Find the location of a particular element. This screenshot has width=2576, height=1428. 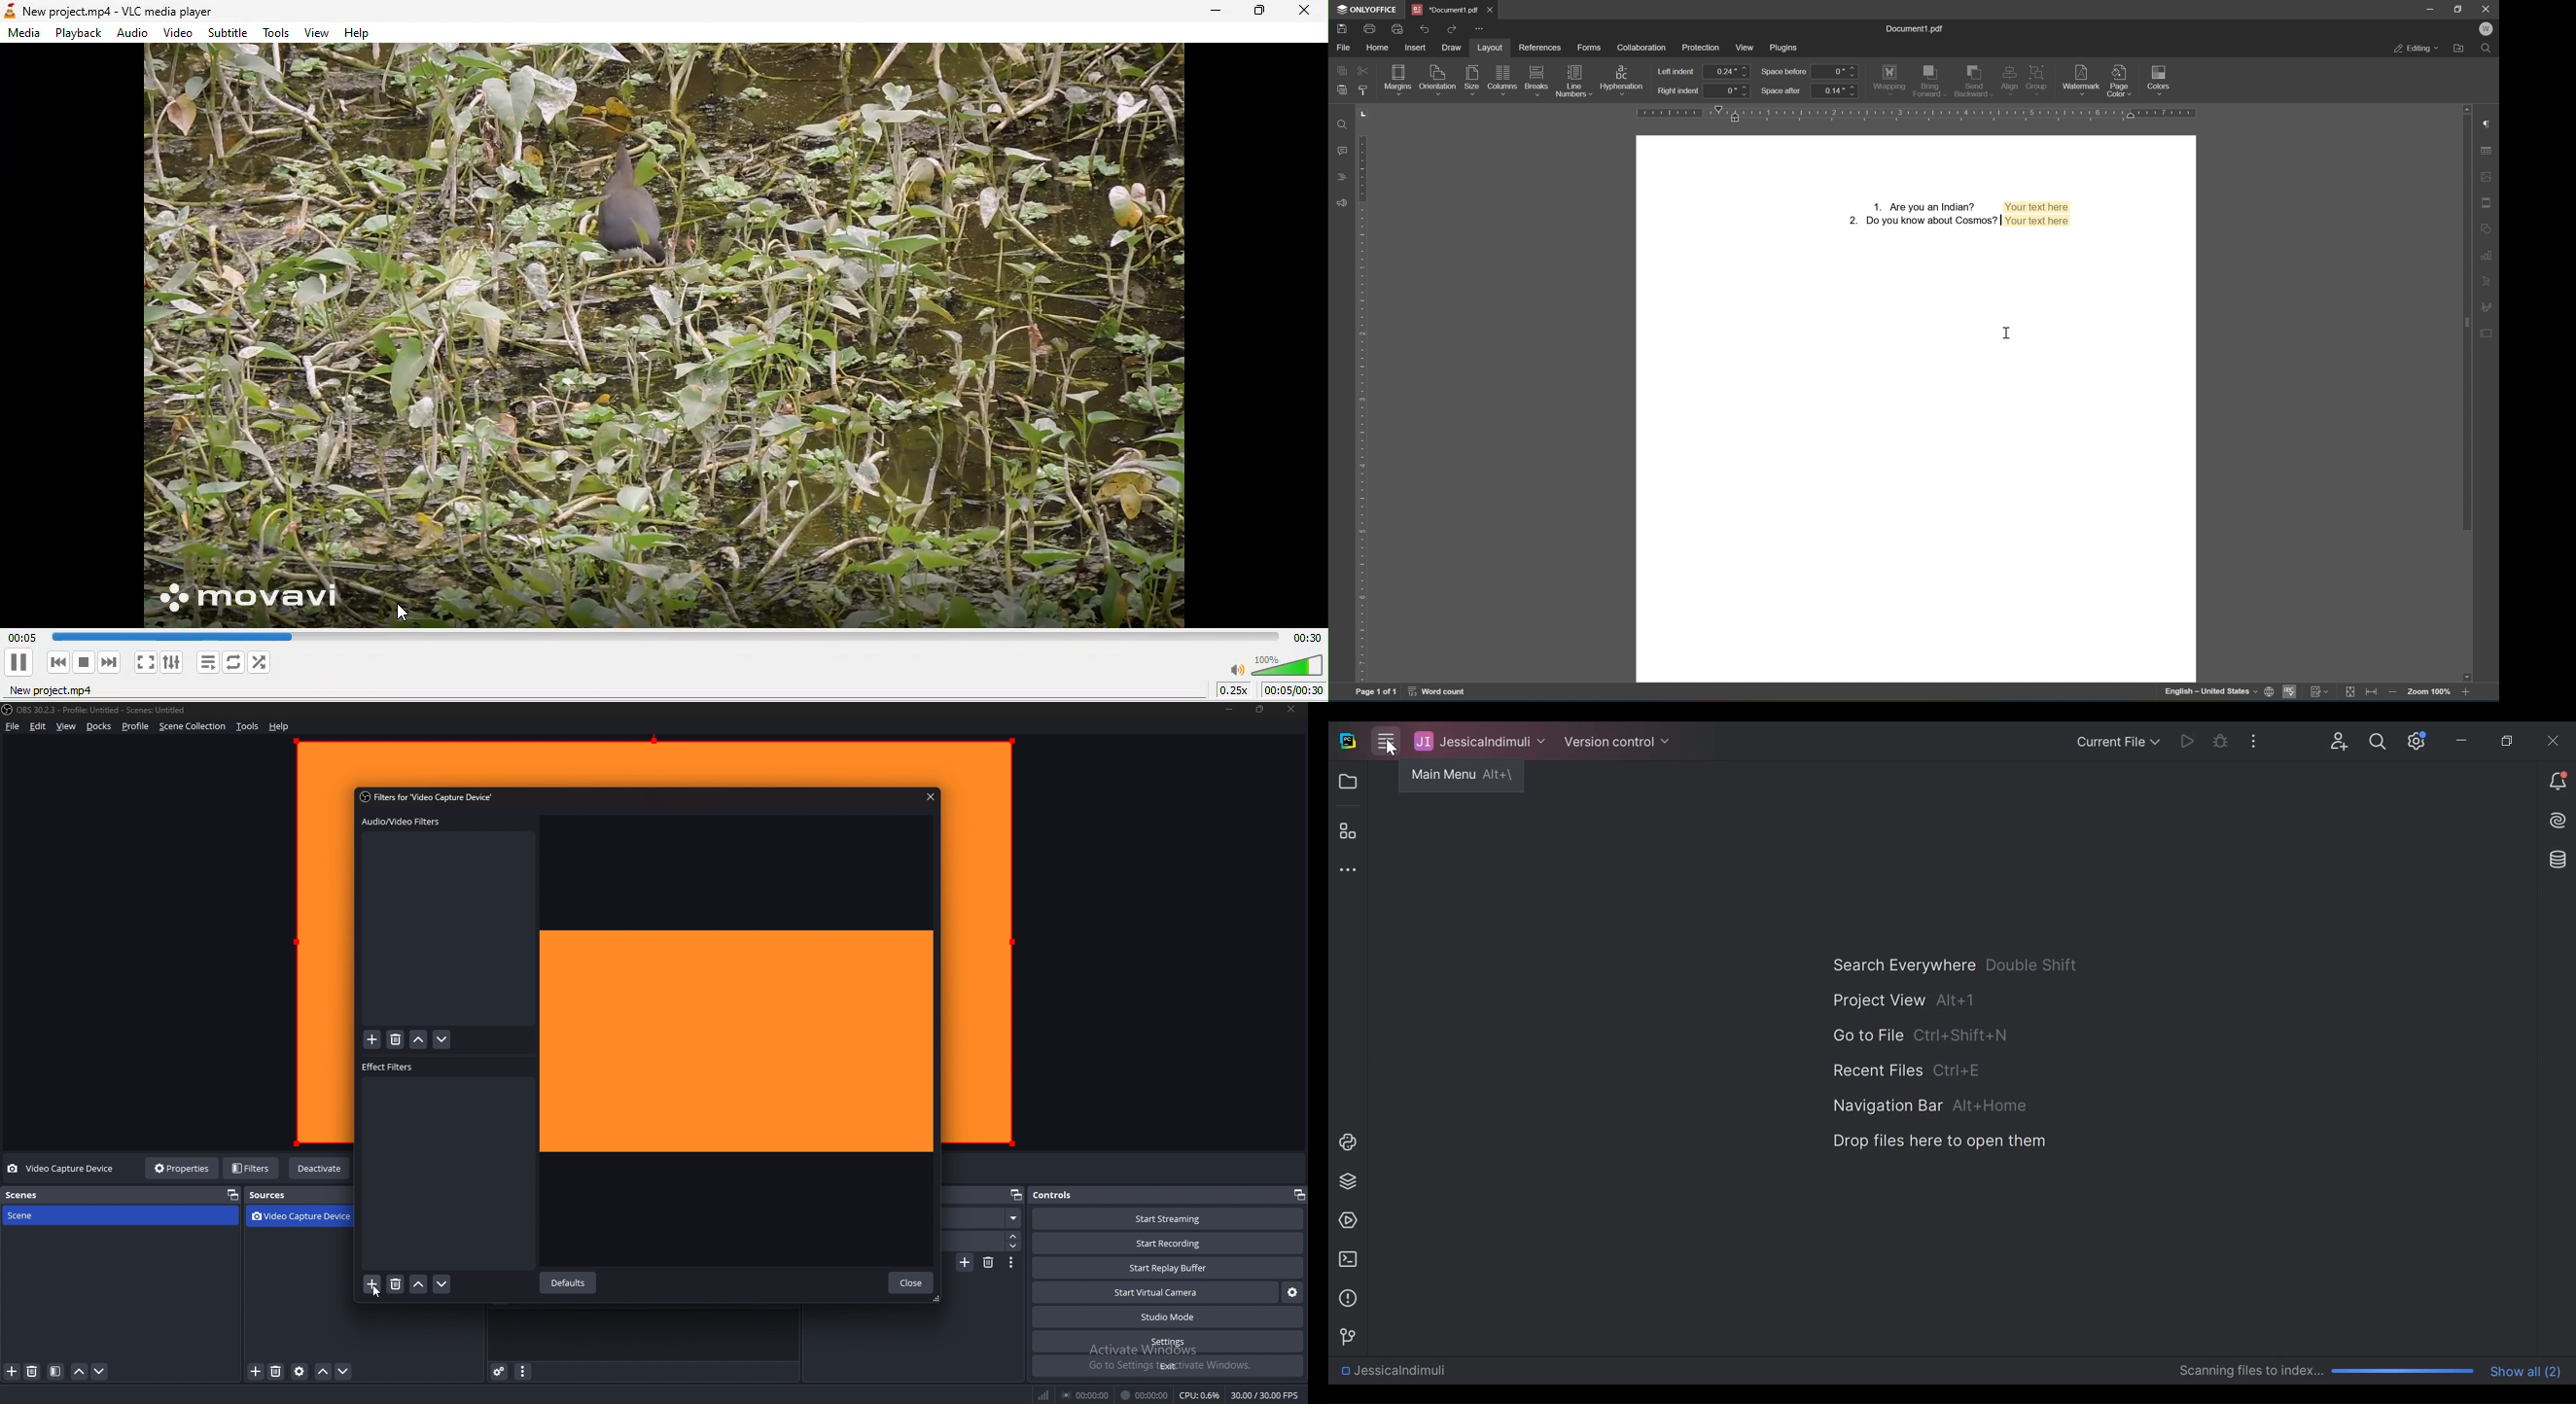

OBS 30.2.3 - Profile: Untitled - Scenes: Untitled is located at coordinates (106, 711).